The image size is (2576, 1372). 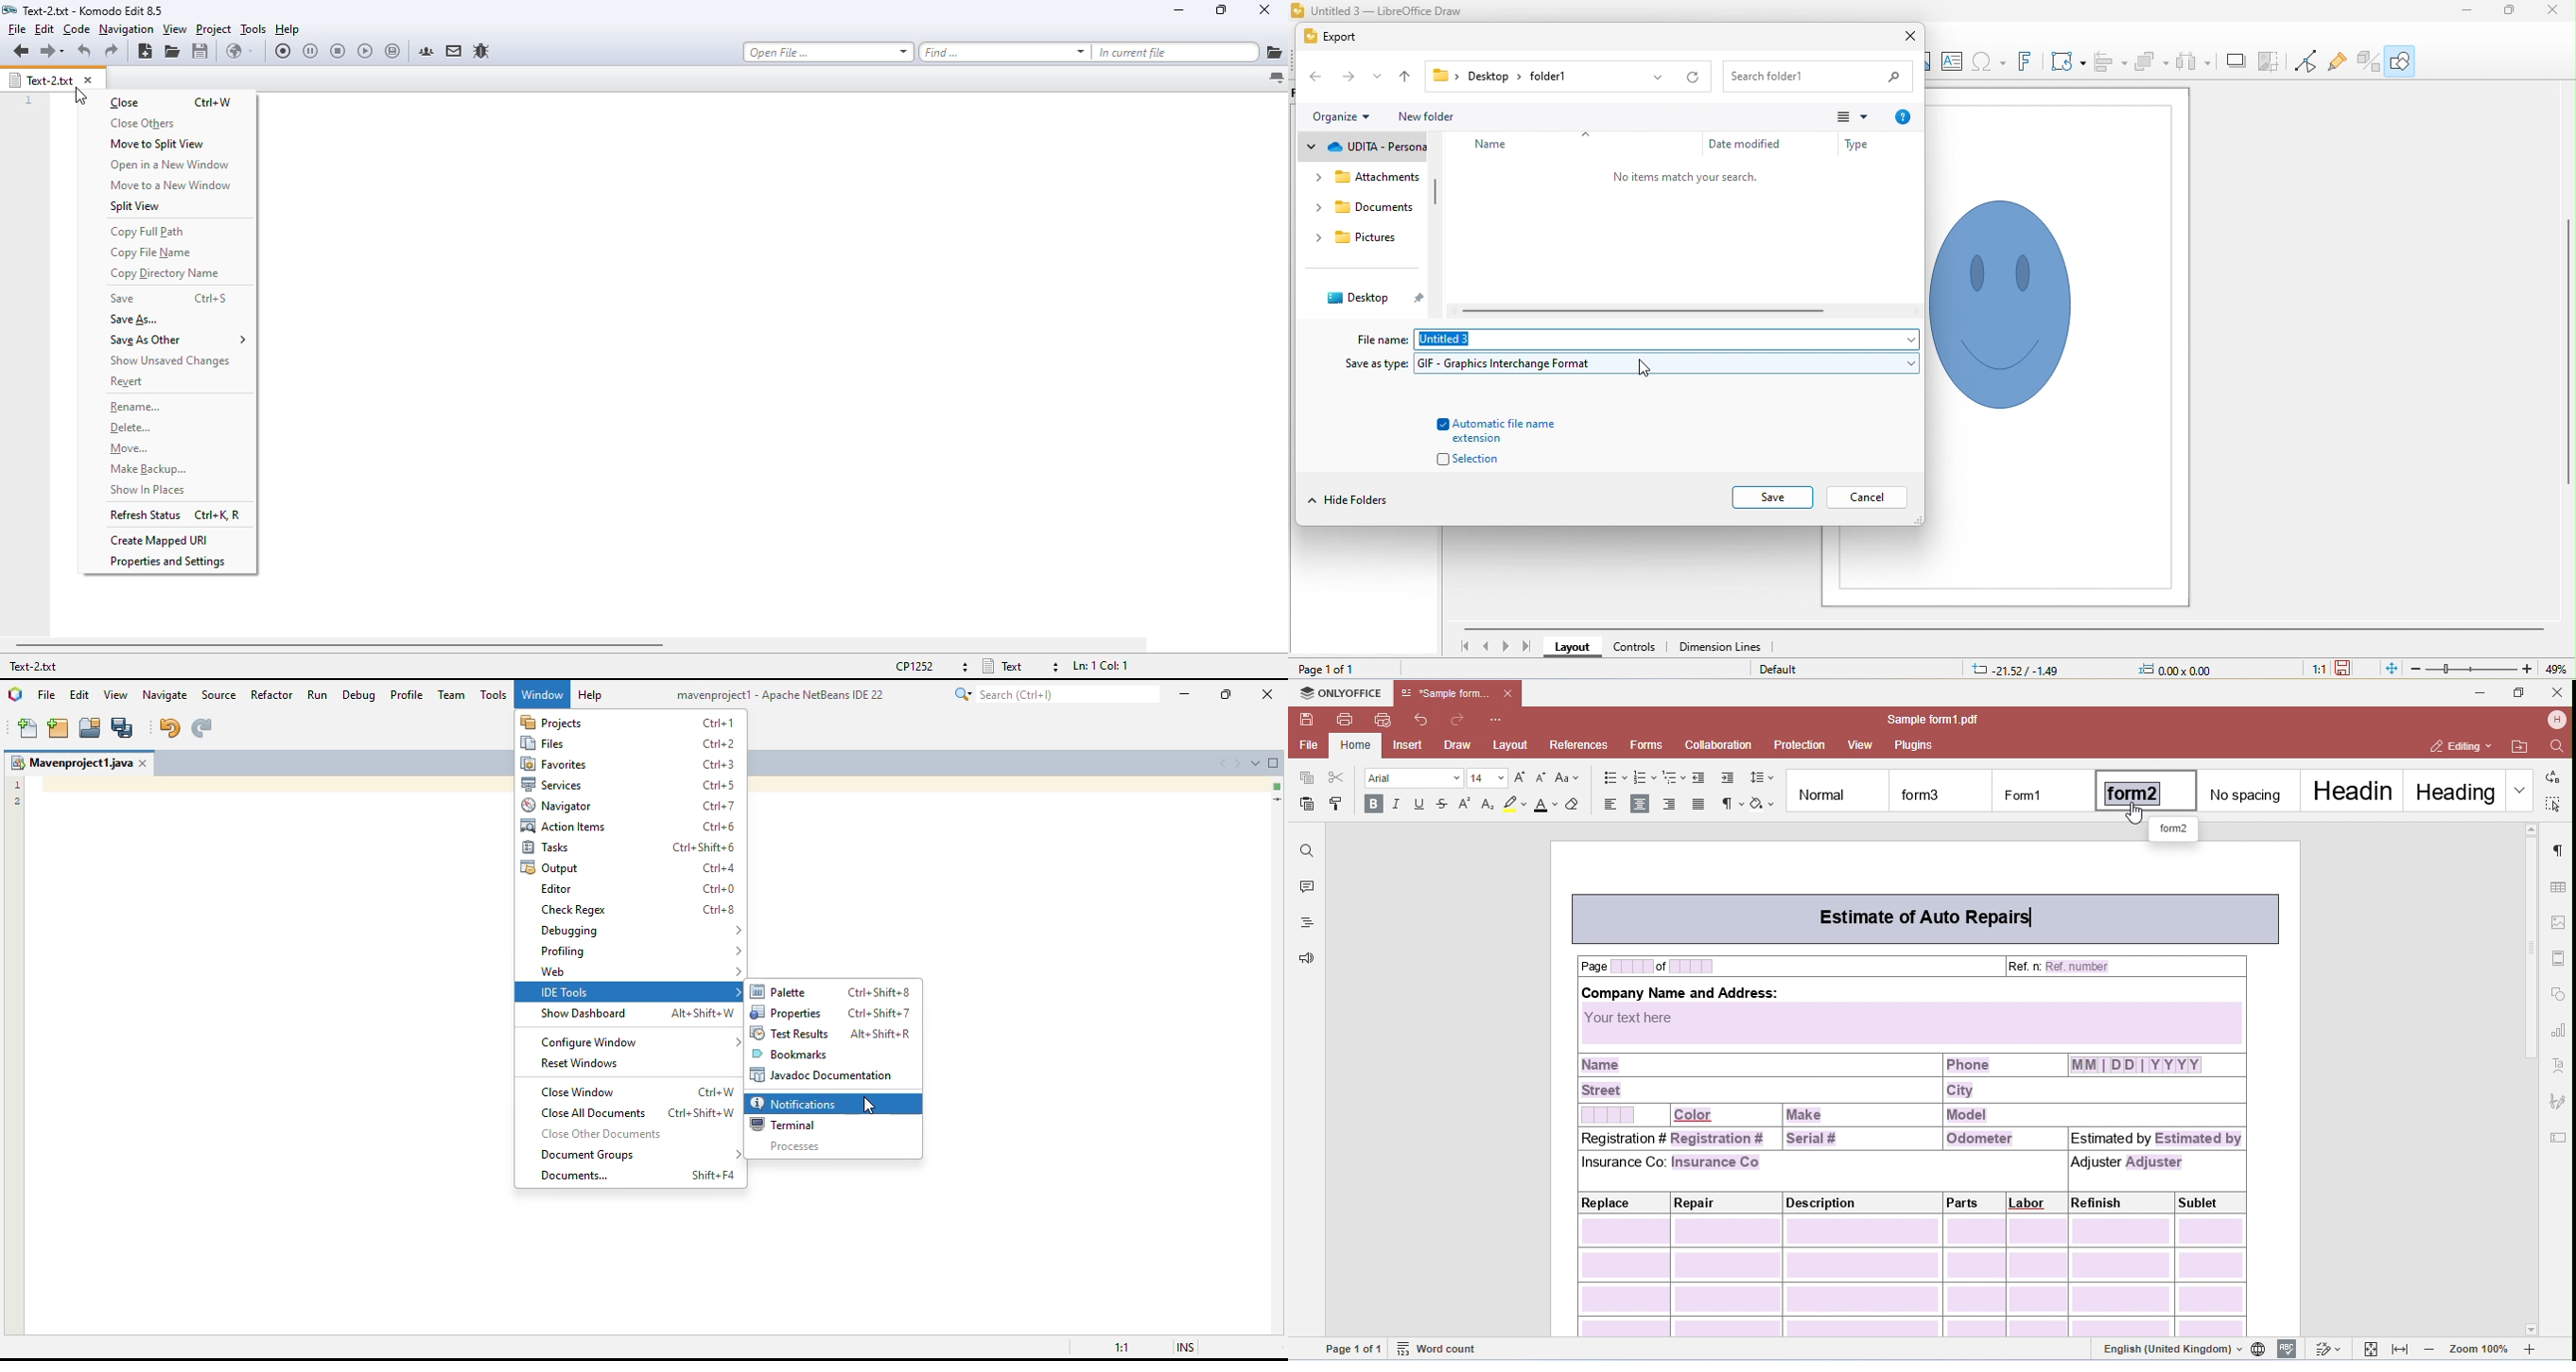 What do you see at coordinates (1489, 462) in the screenshot?
I see `selection` at bounding box center [1489, 462].